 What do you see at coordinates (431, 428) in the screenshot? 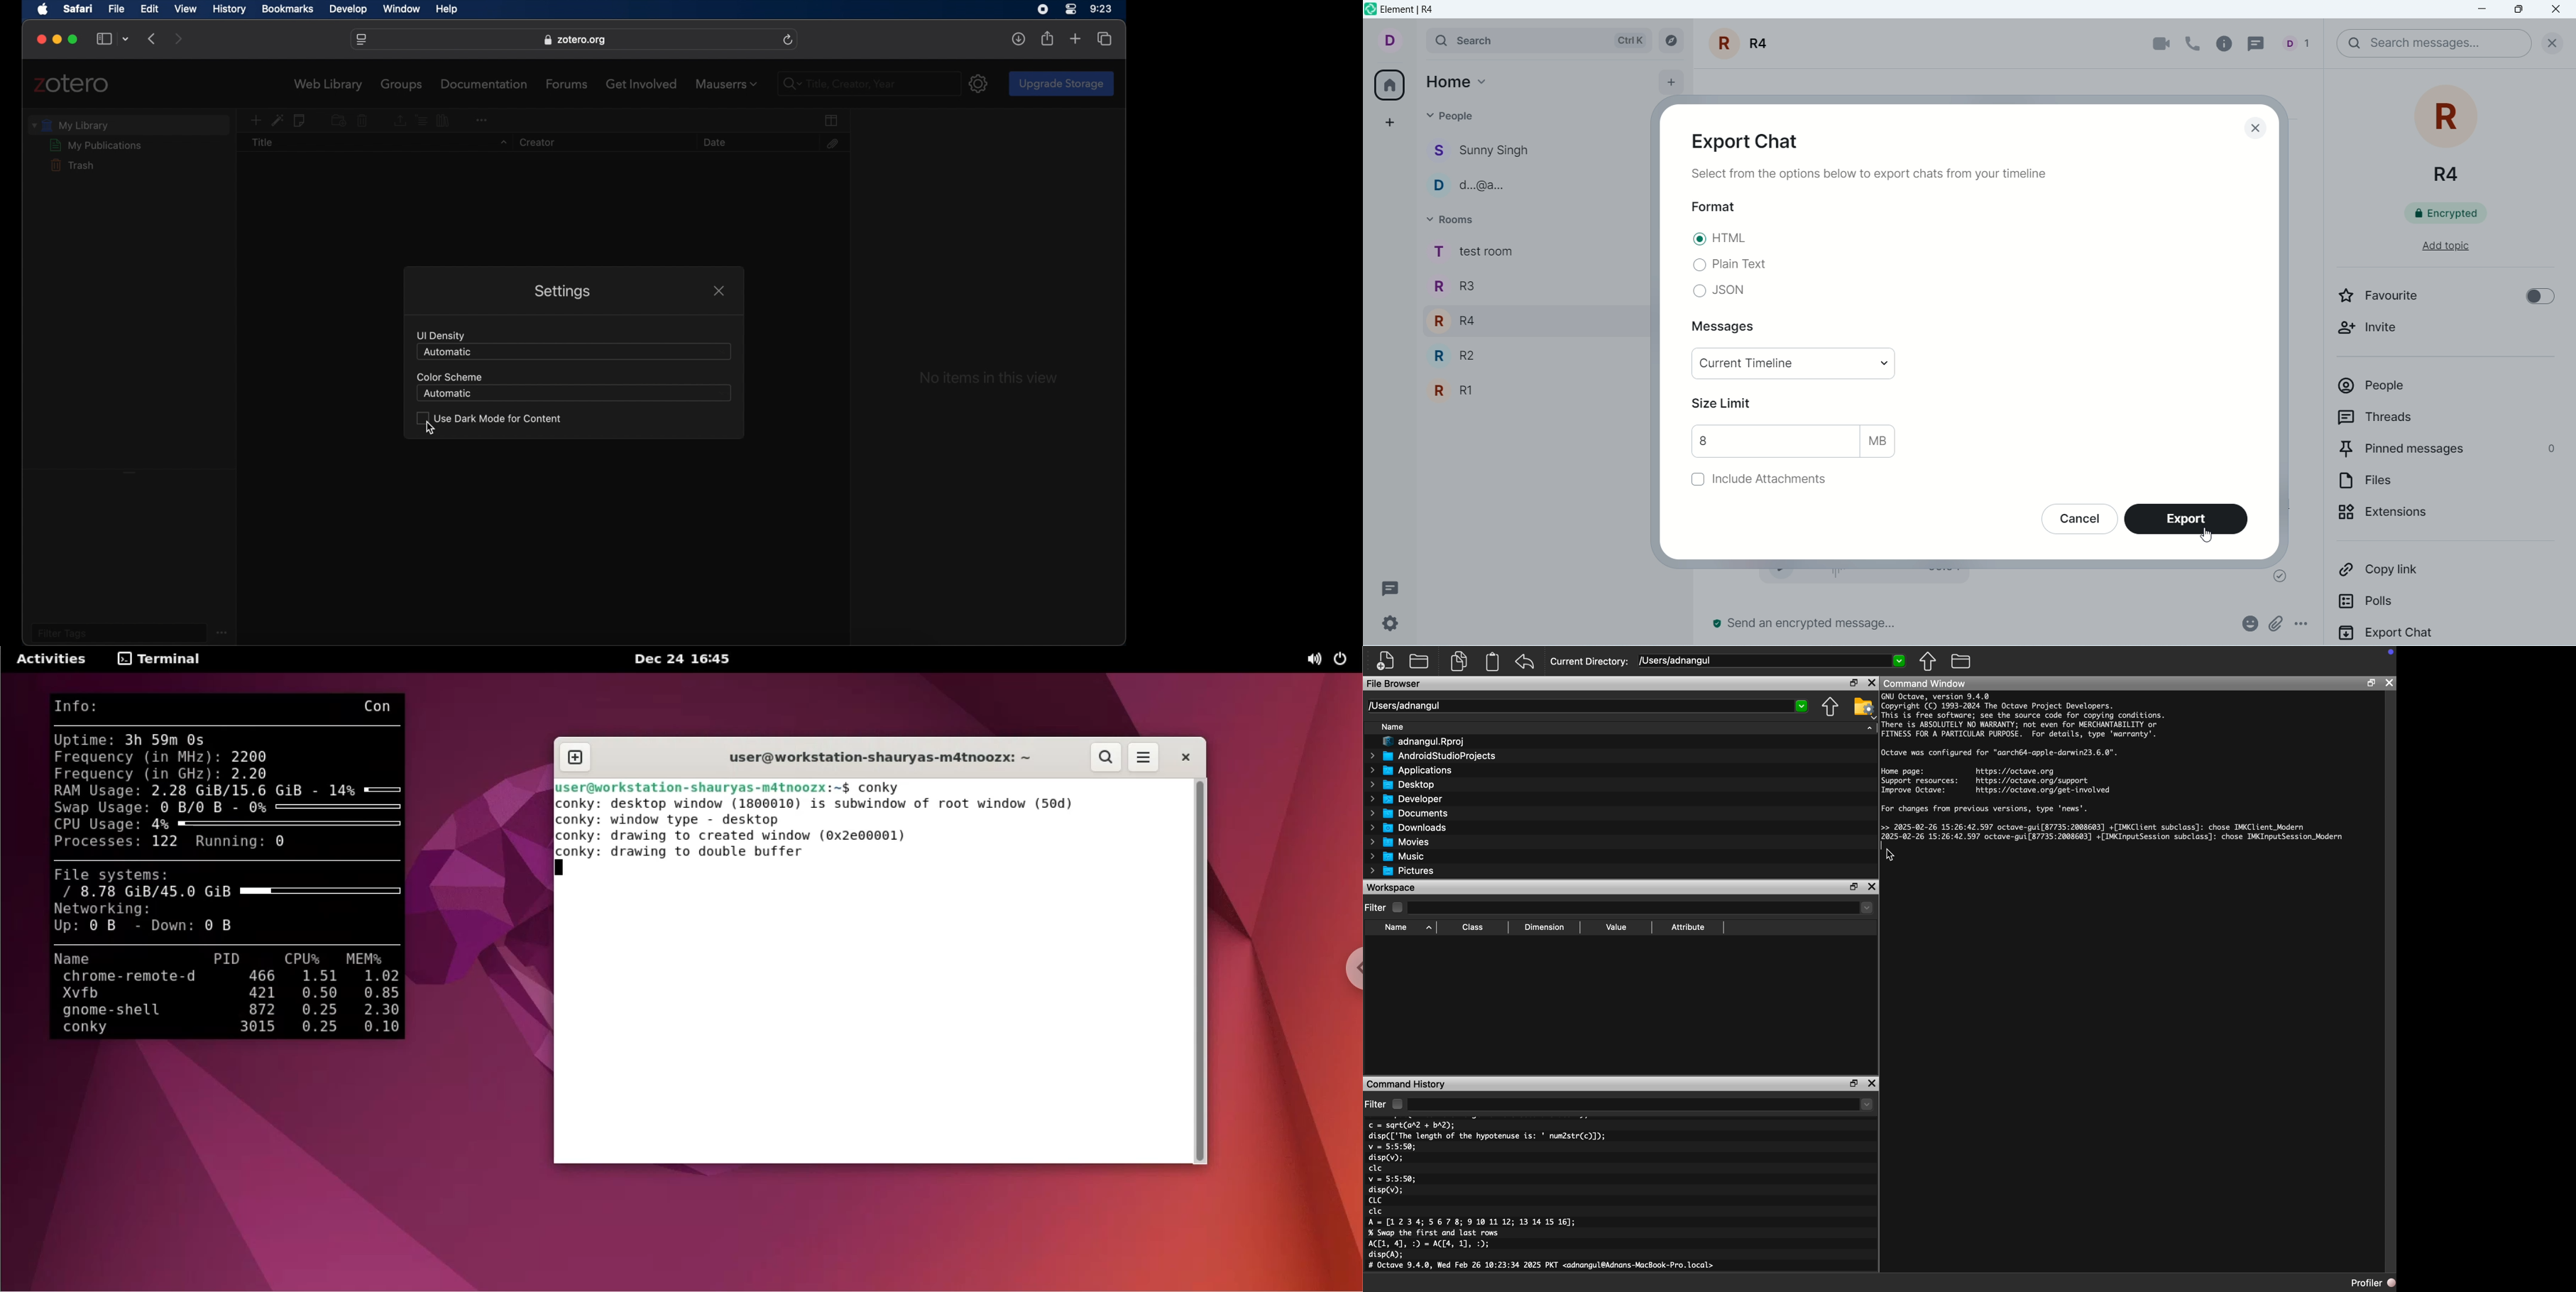
I see `cursor` at bounding box center [431, 428].